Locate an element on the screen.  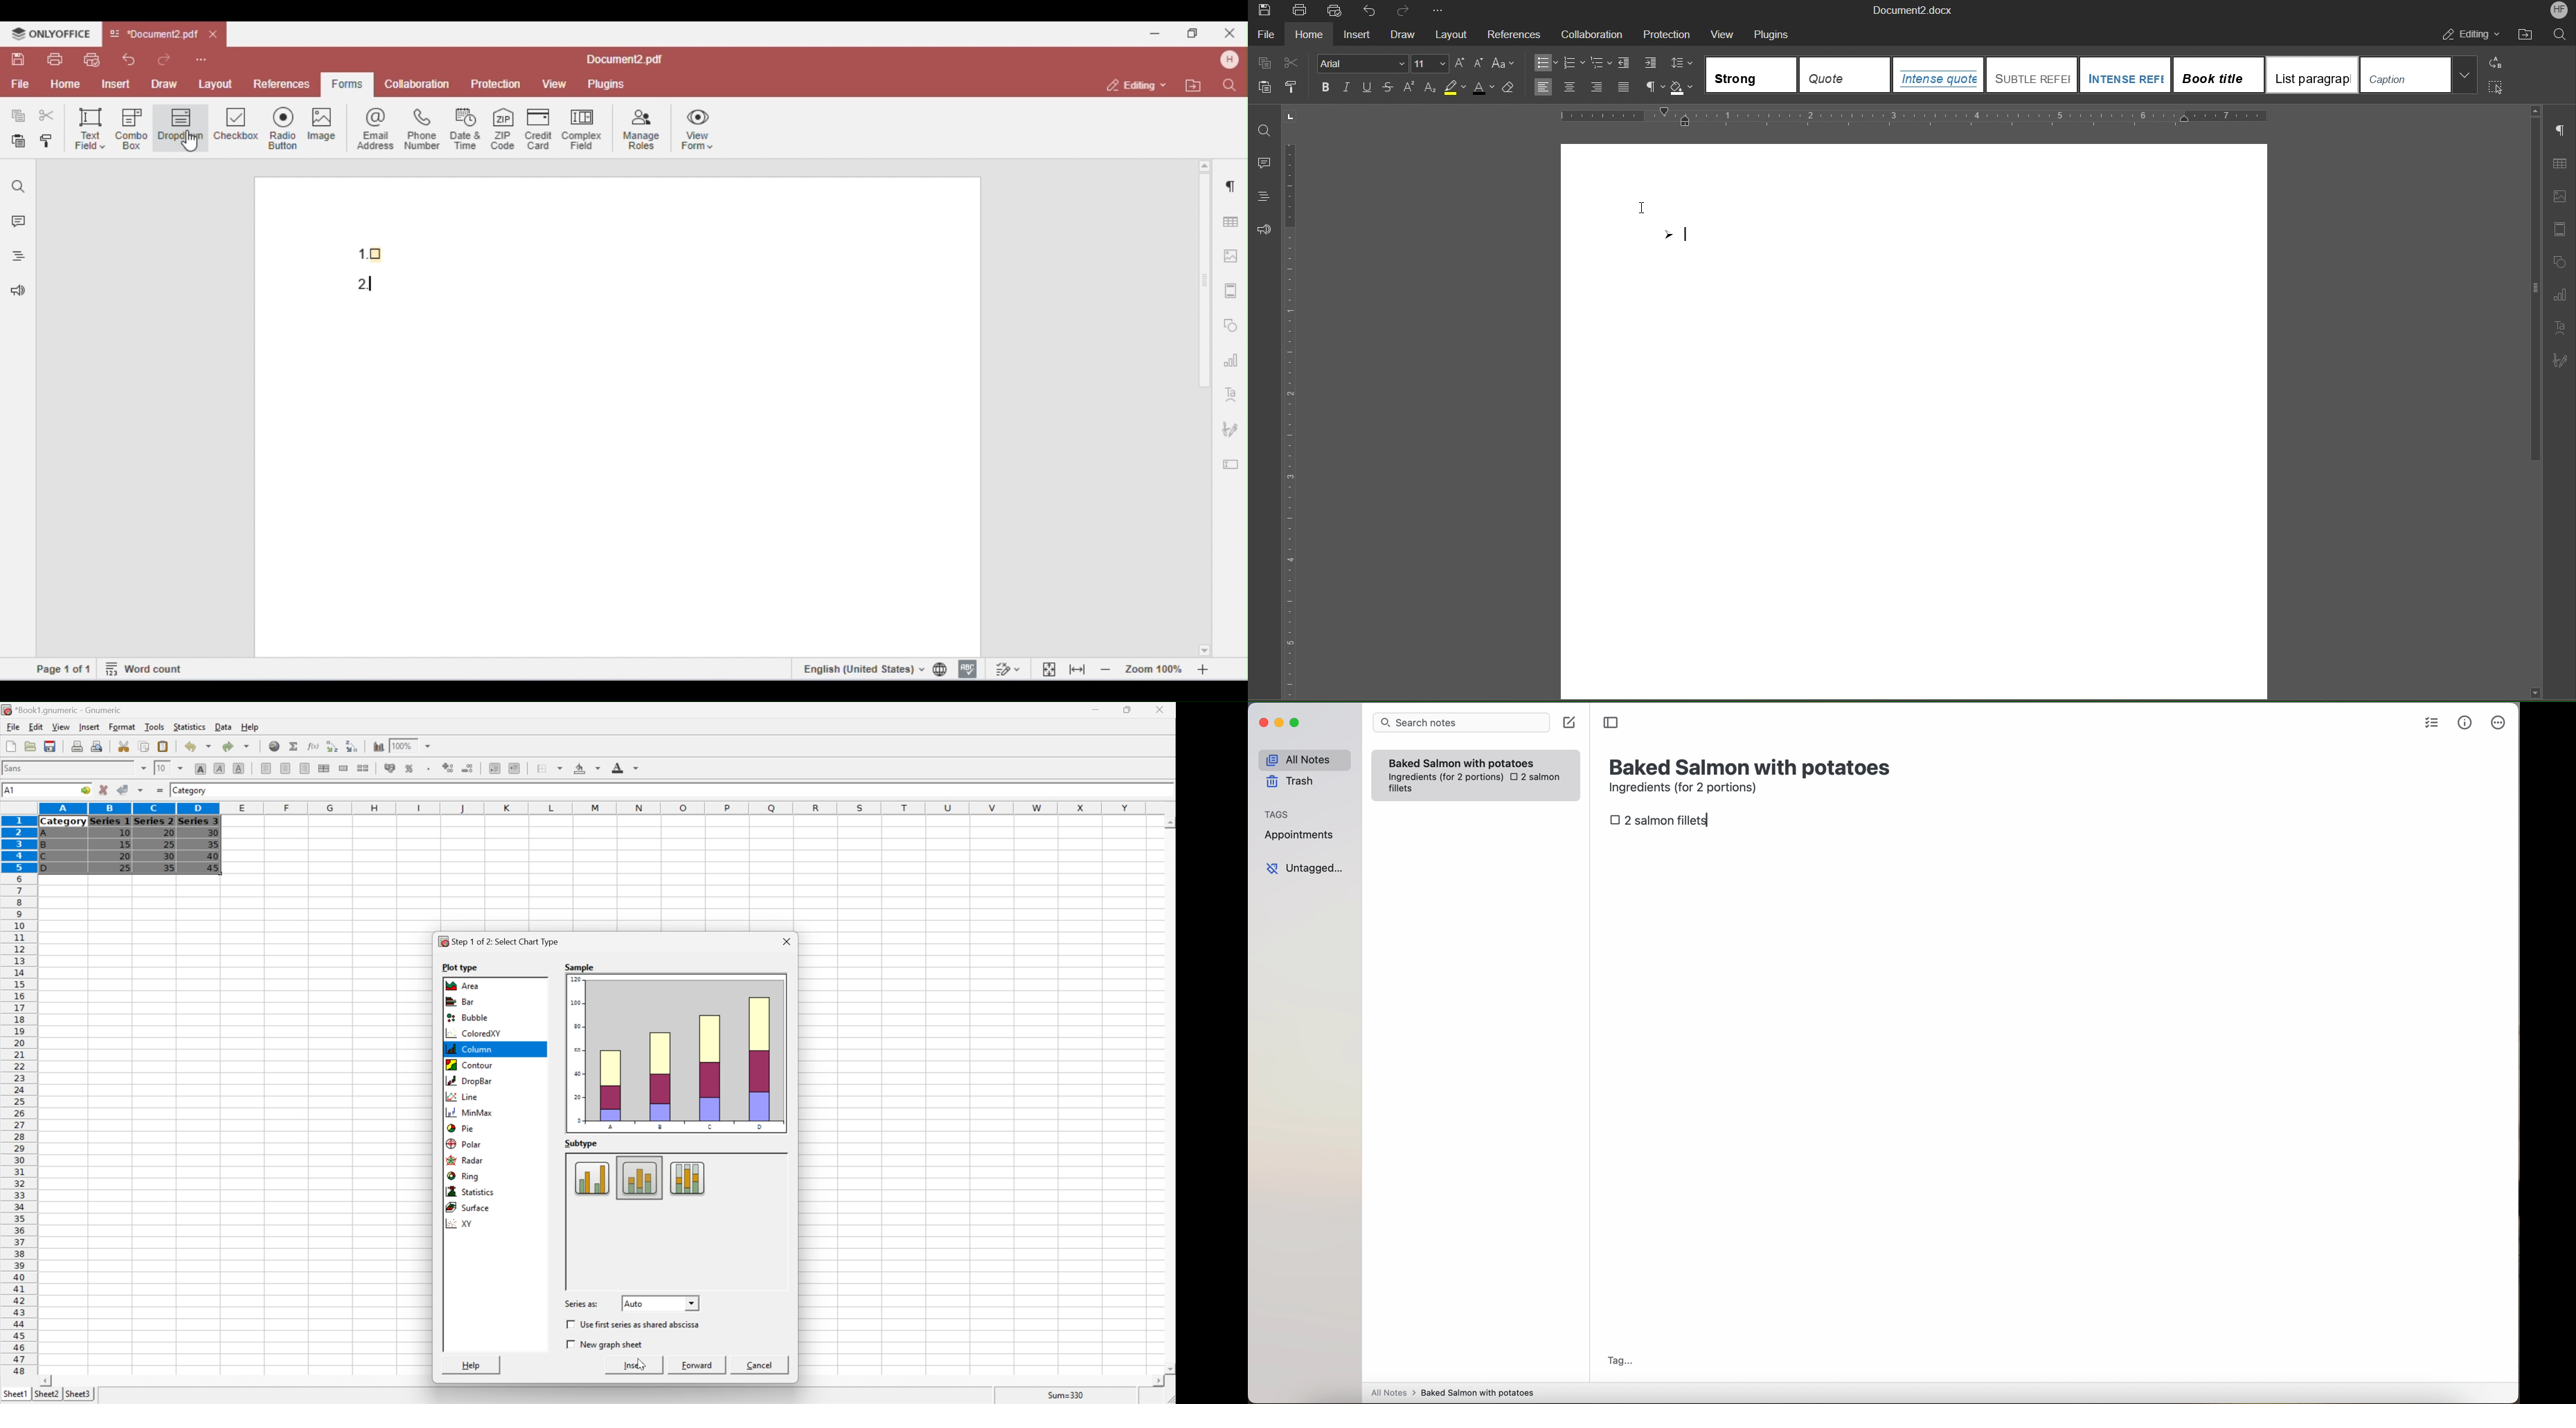
Scroll Down is located at coordinates (1169, 1370).